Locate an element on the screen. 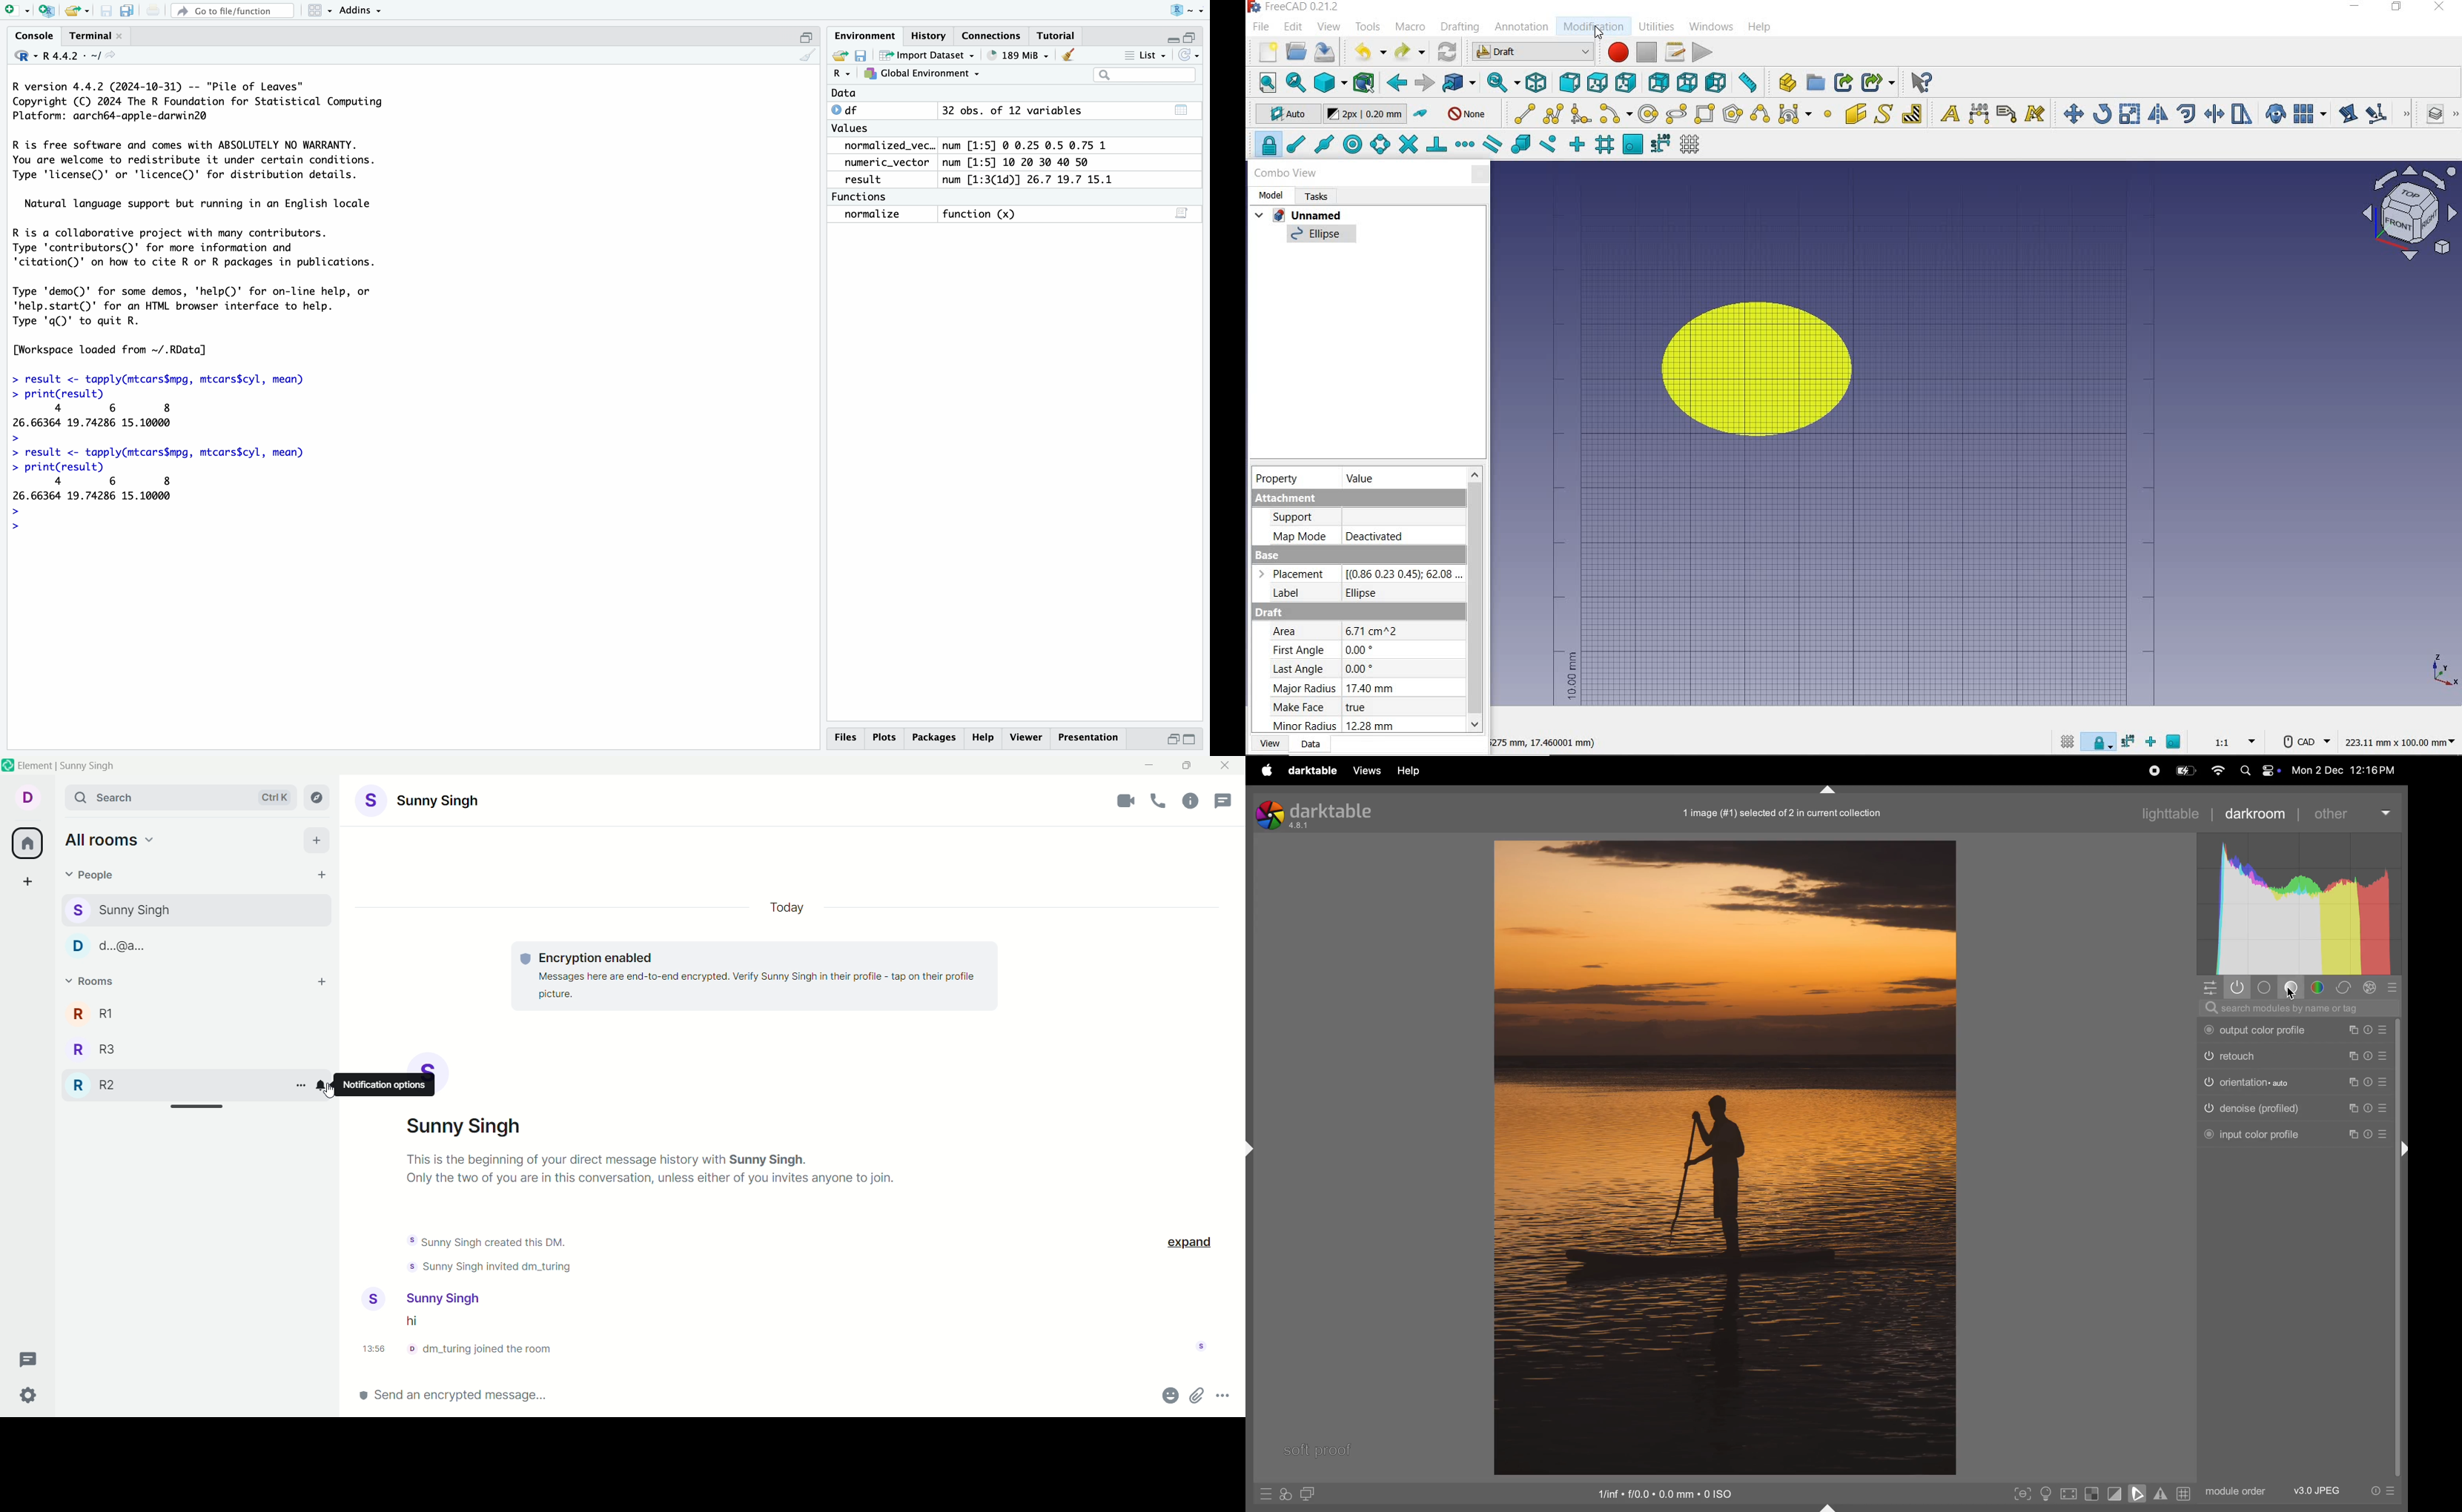 The height and width of the screenshot is (1512, 2464). start chat is located at coordinates (318, 873).